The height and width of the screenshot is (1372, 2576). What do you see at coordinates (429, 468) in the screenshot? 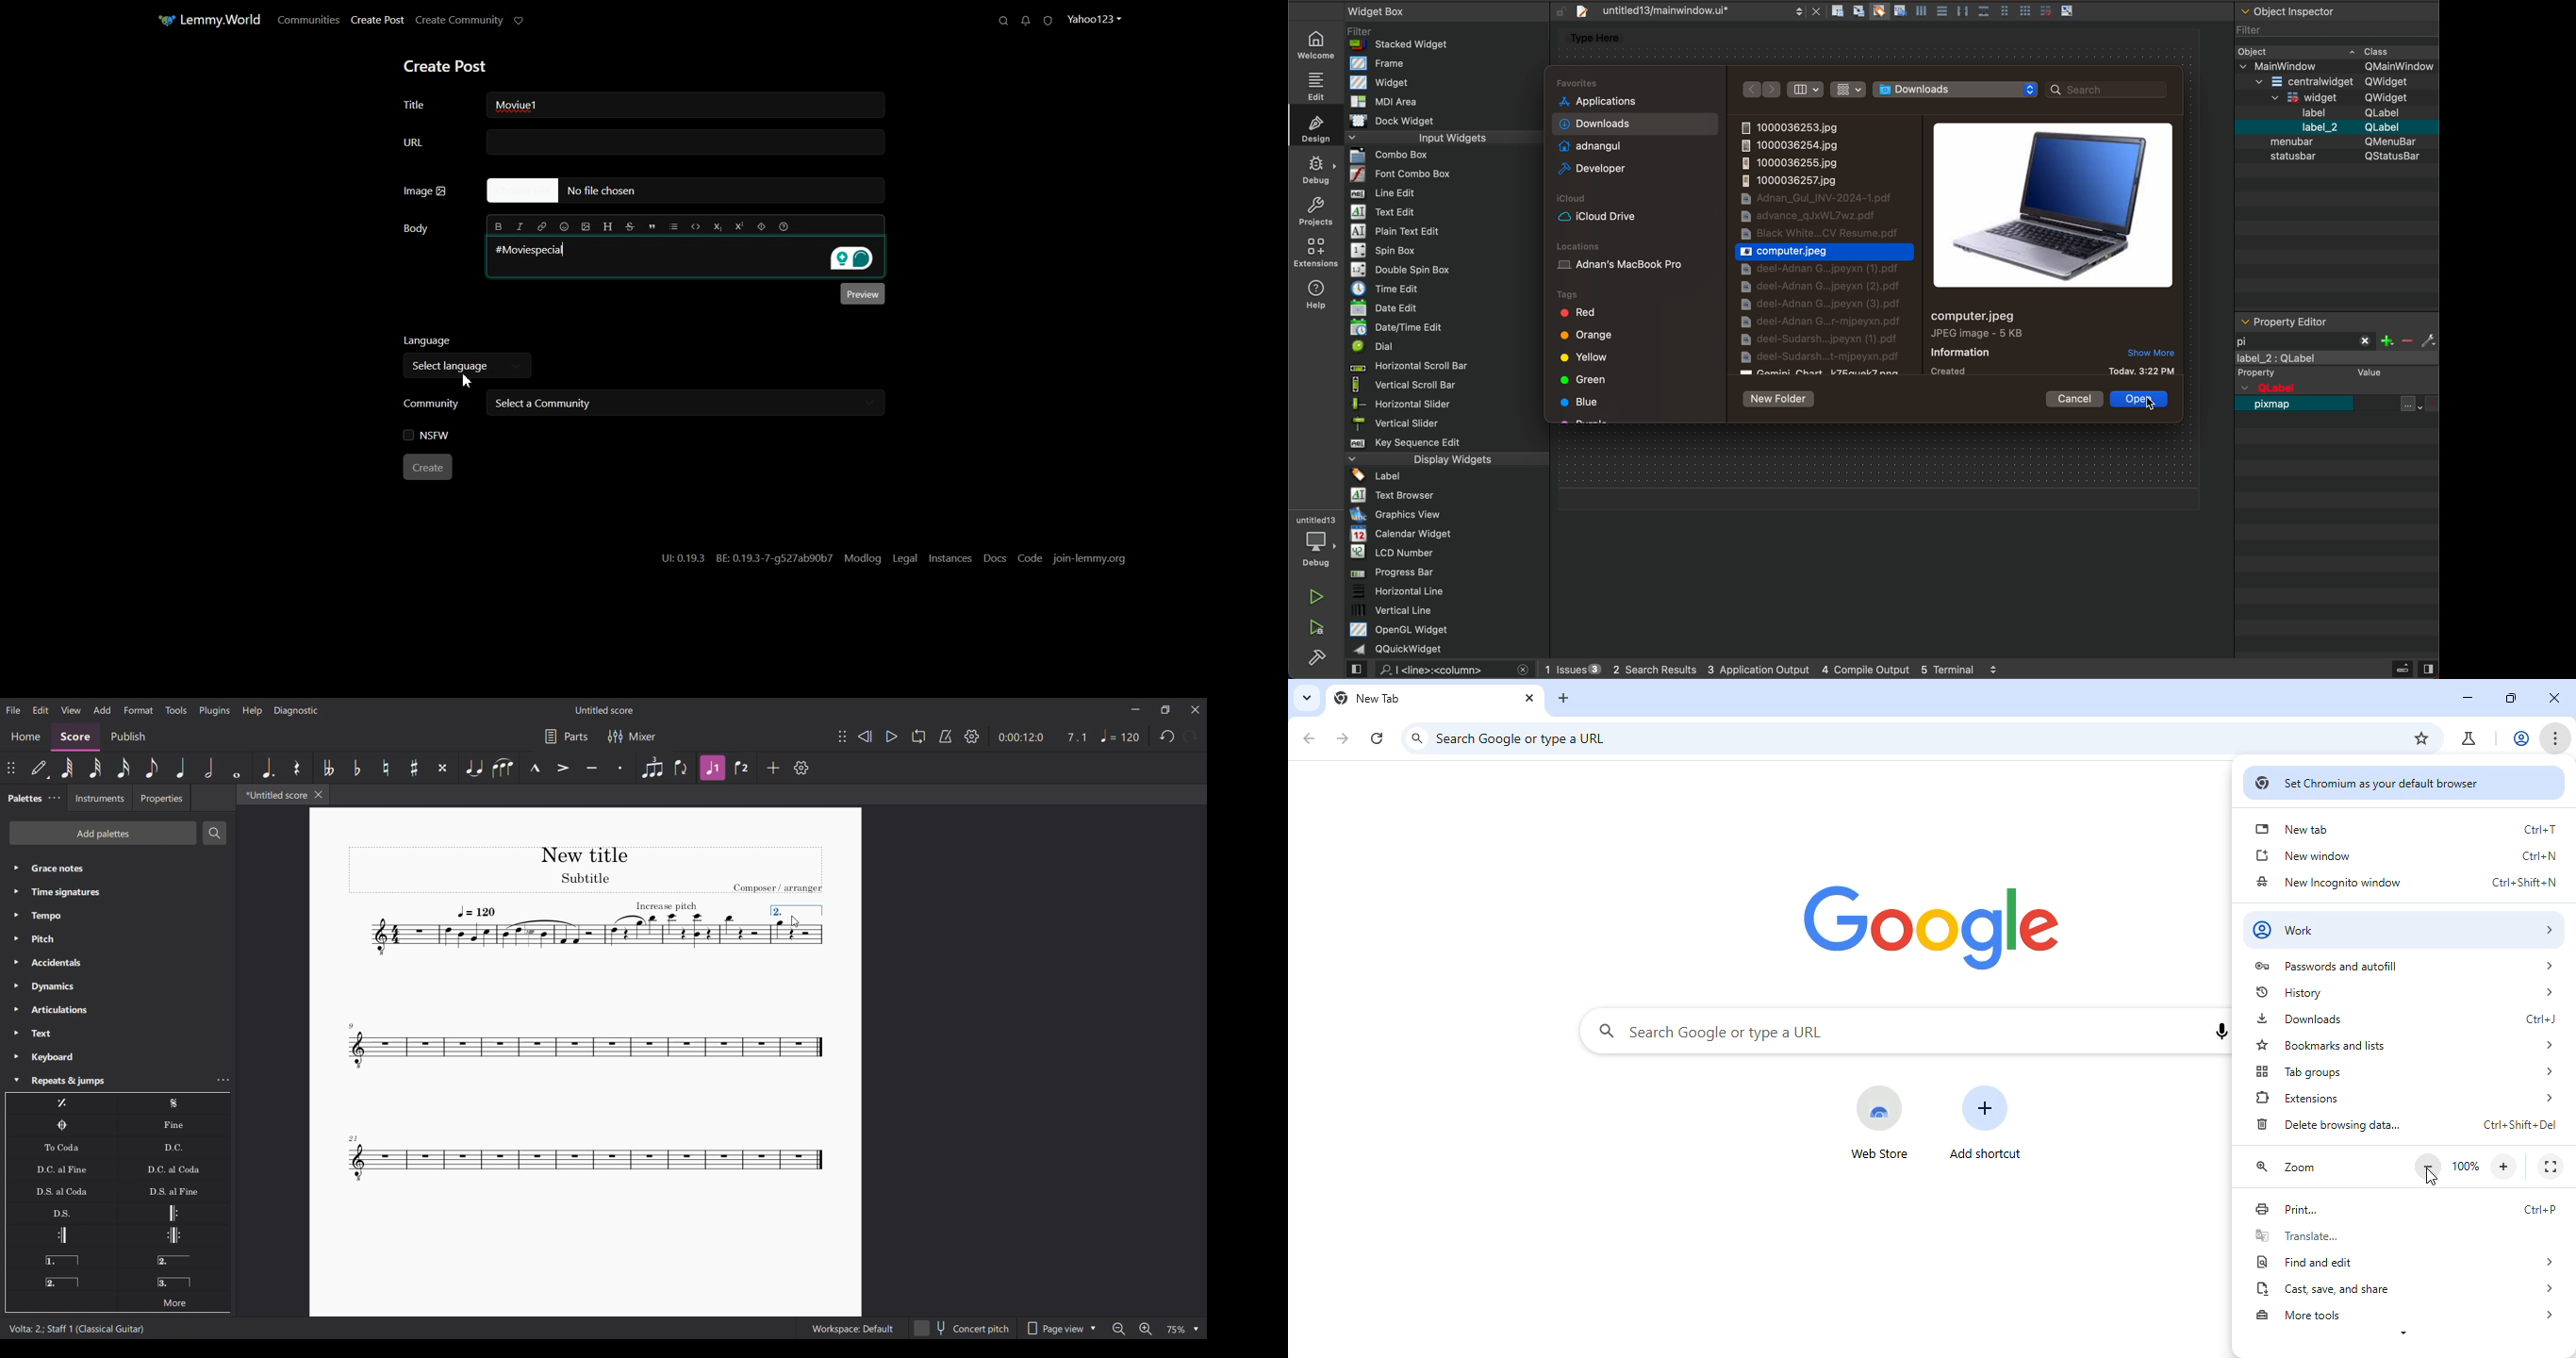
I see `Create` at bounding box center [429, 468].